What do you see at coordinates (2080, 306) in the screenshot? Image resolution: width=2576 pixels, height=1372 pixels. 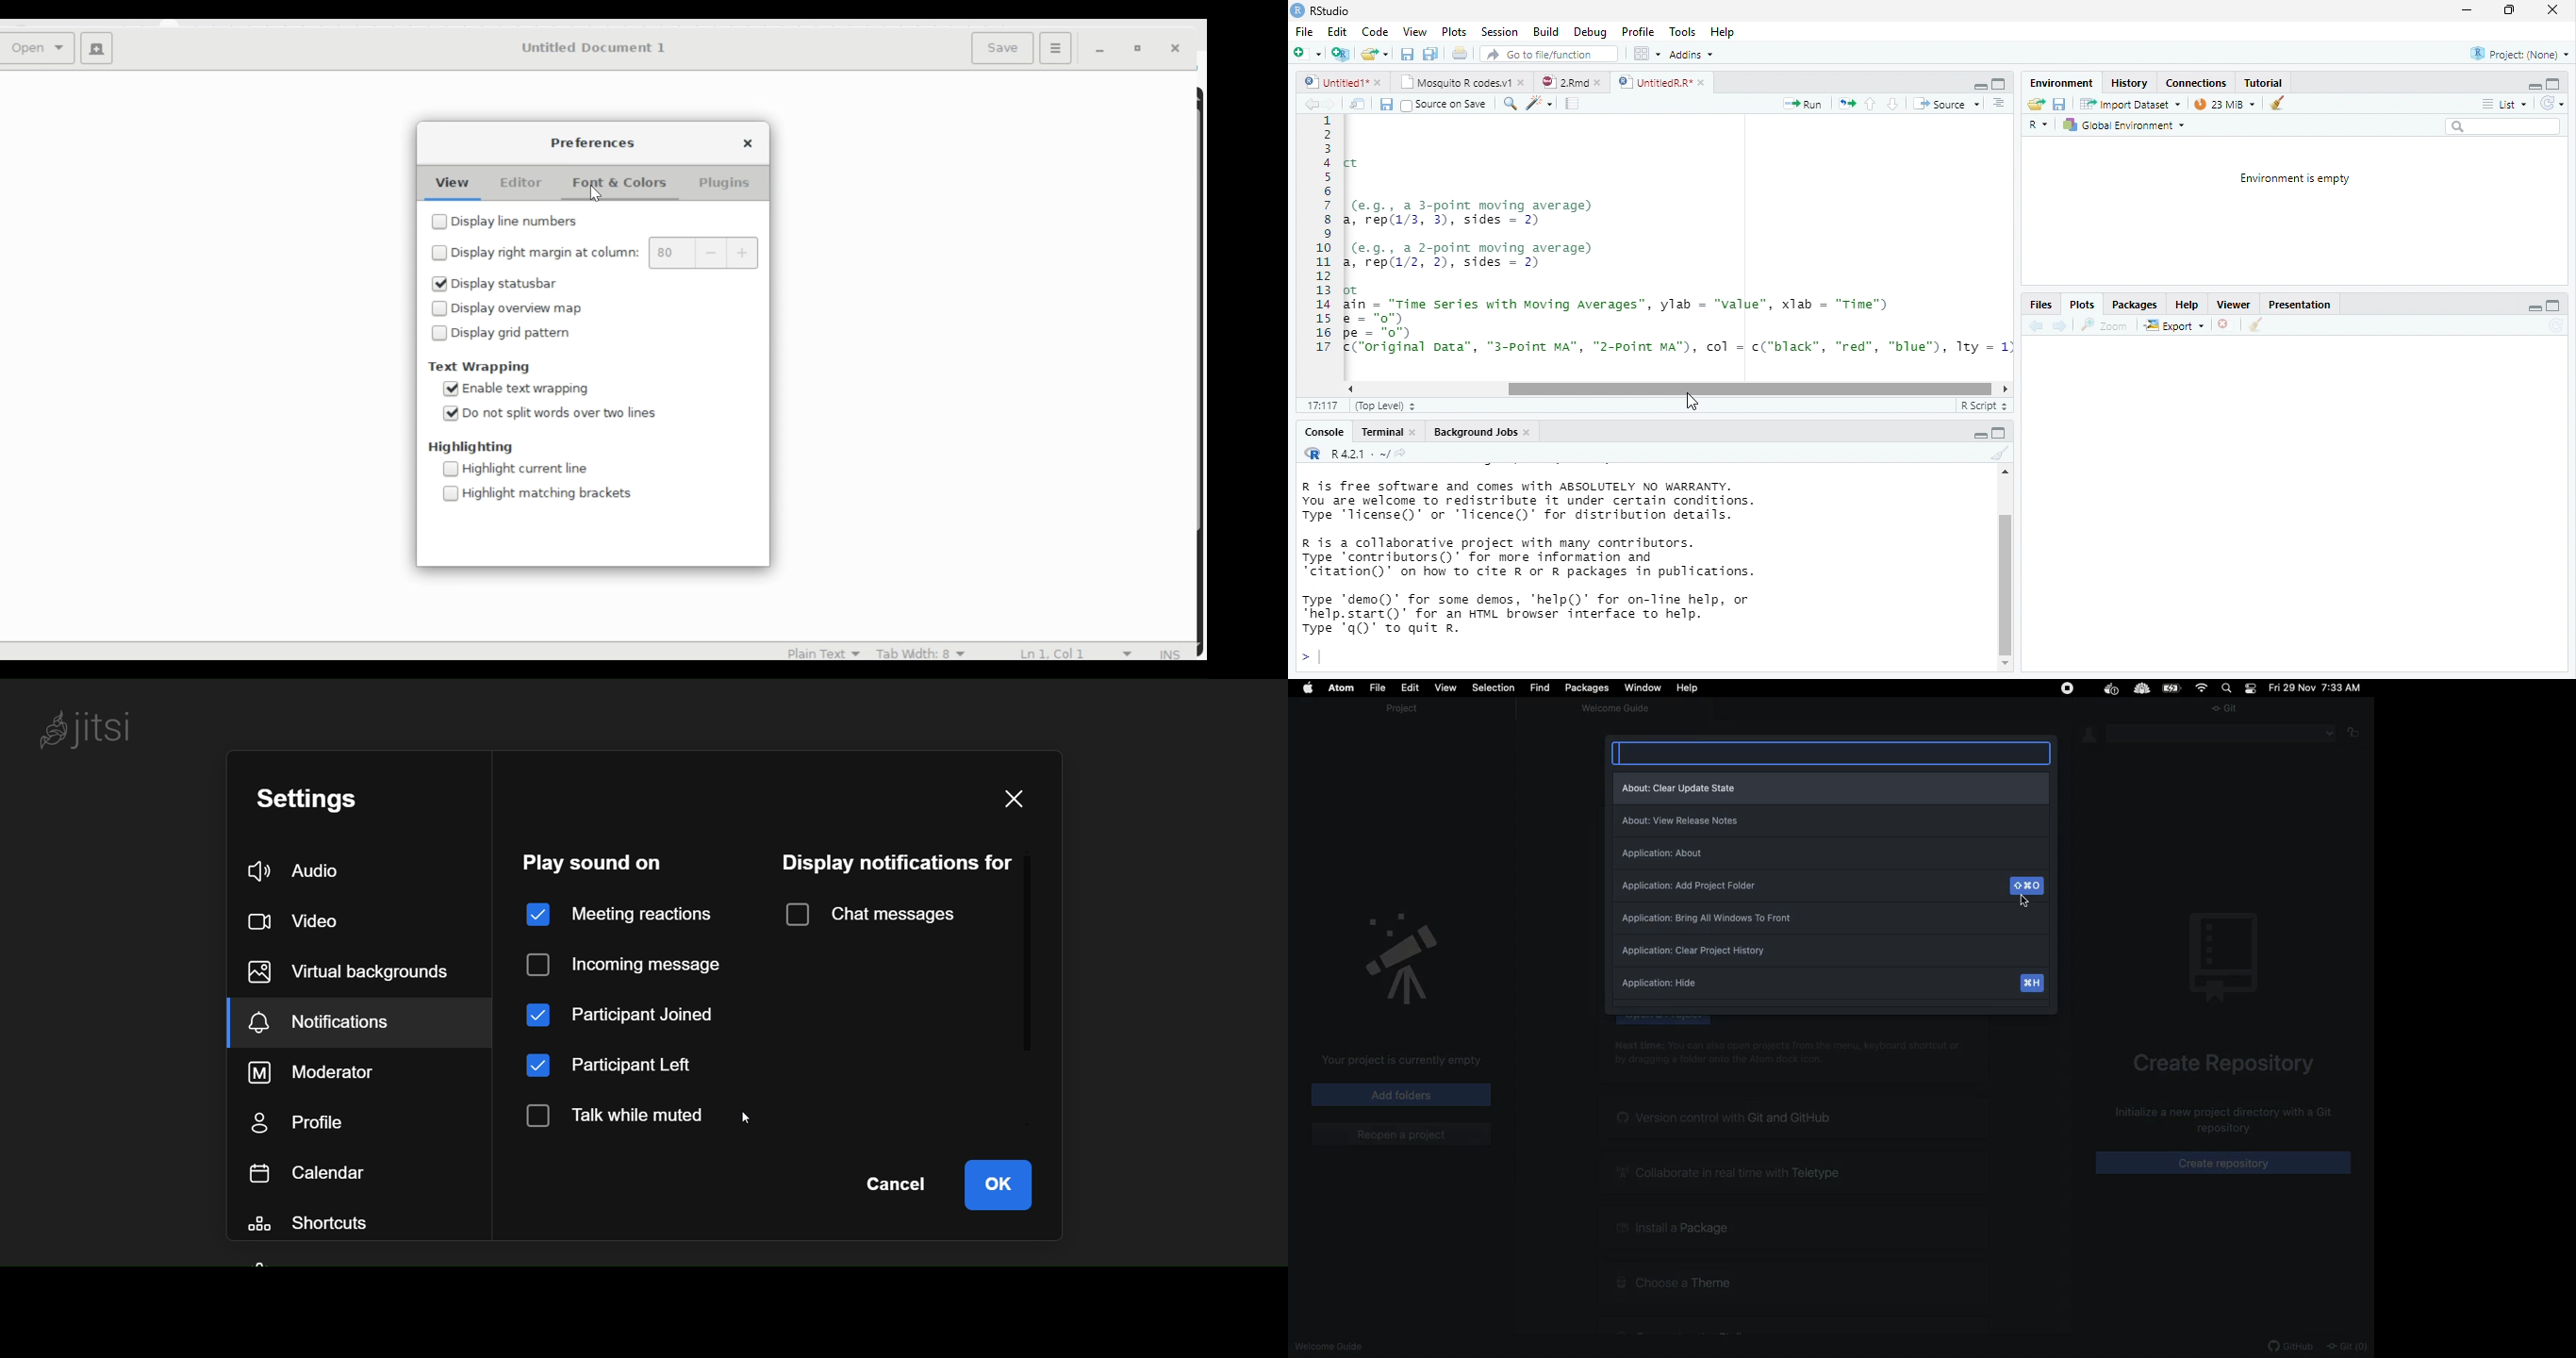 I see `Plots` at bounding box center [2080, 306].